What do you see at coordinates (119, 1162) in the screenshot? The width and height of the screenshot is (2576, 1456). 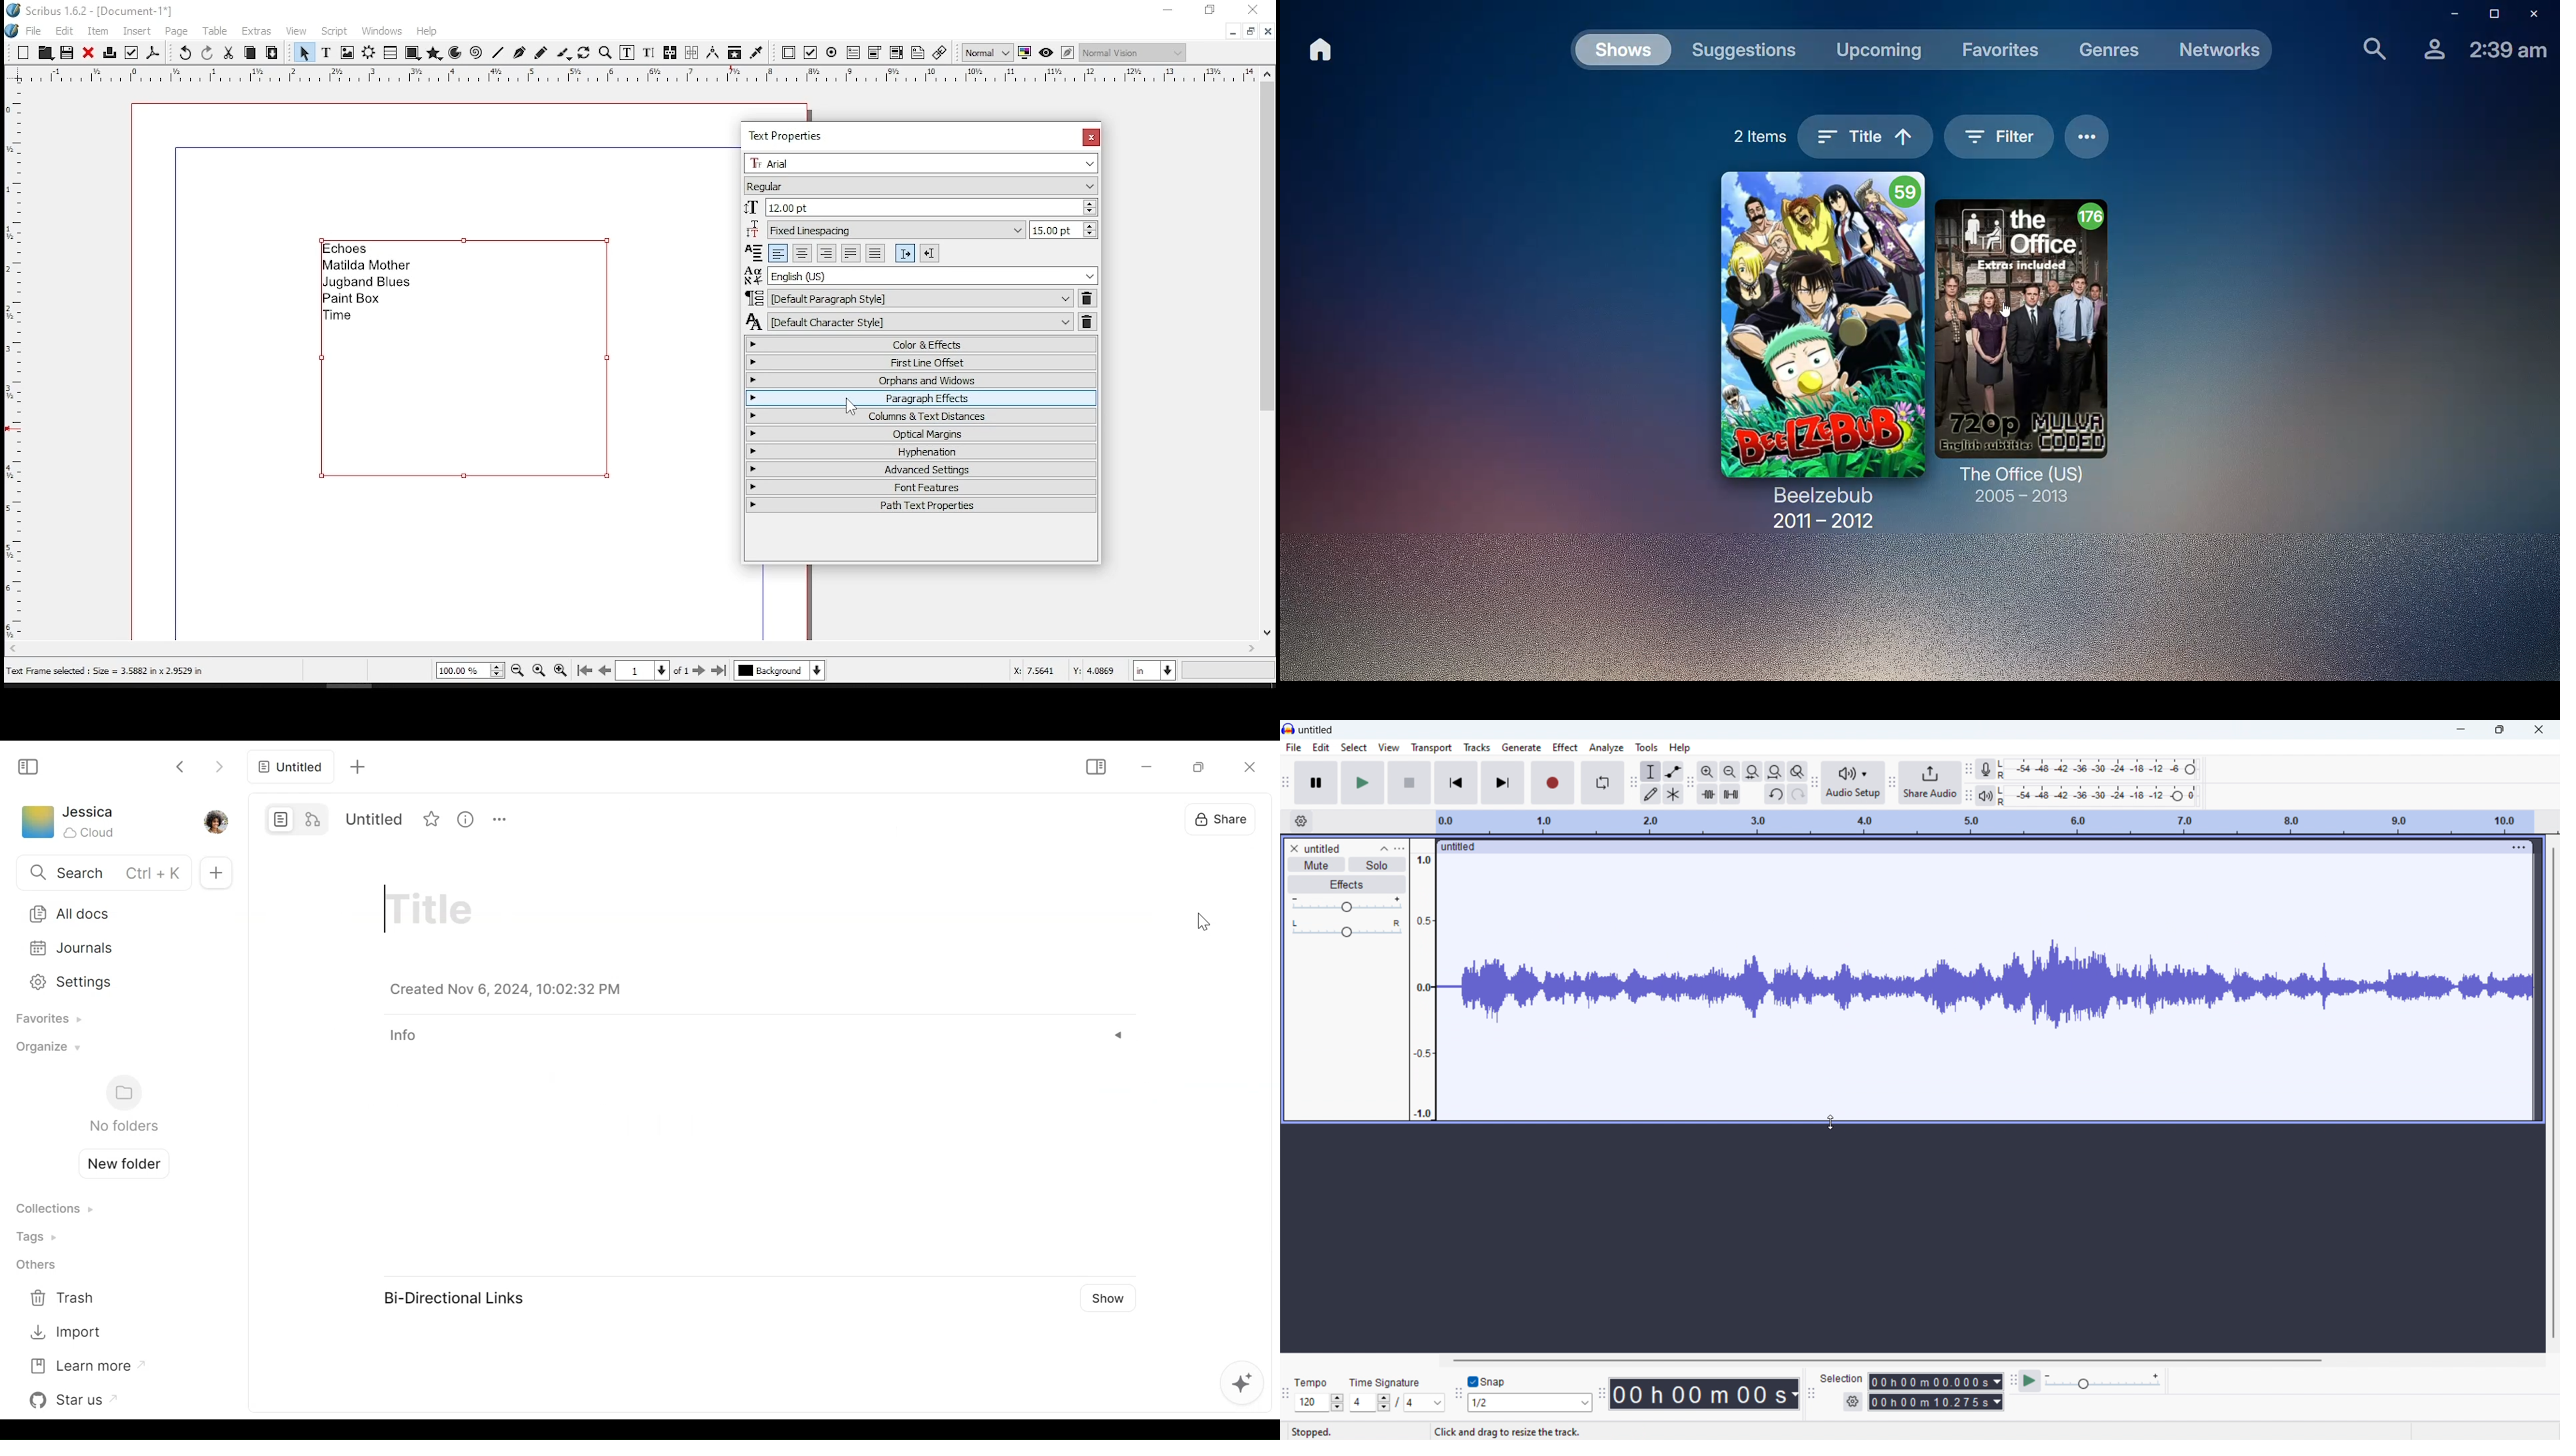 I see `Create new folder` at bounding box center [119, 1162].